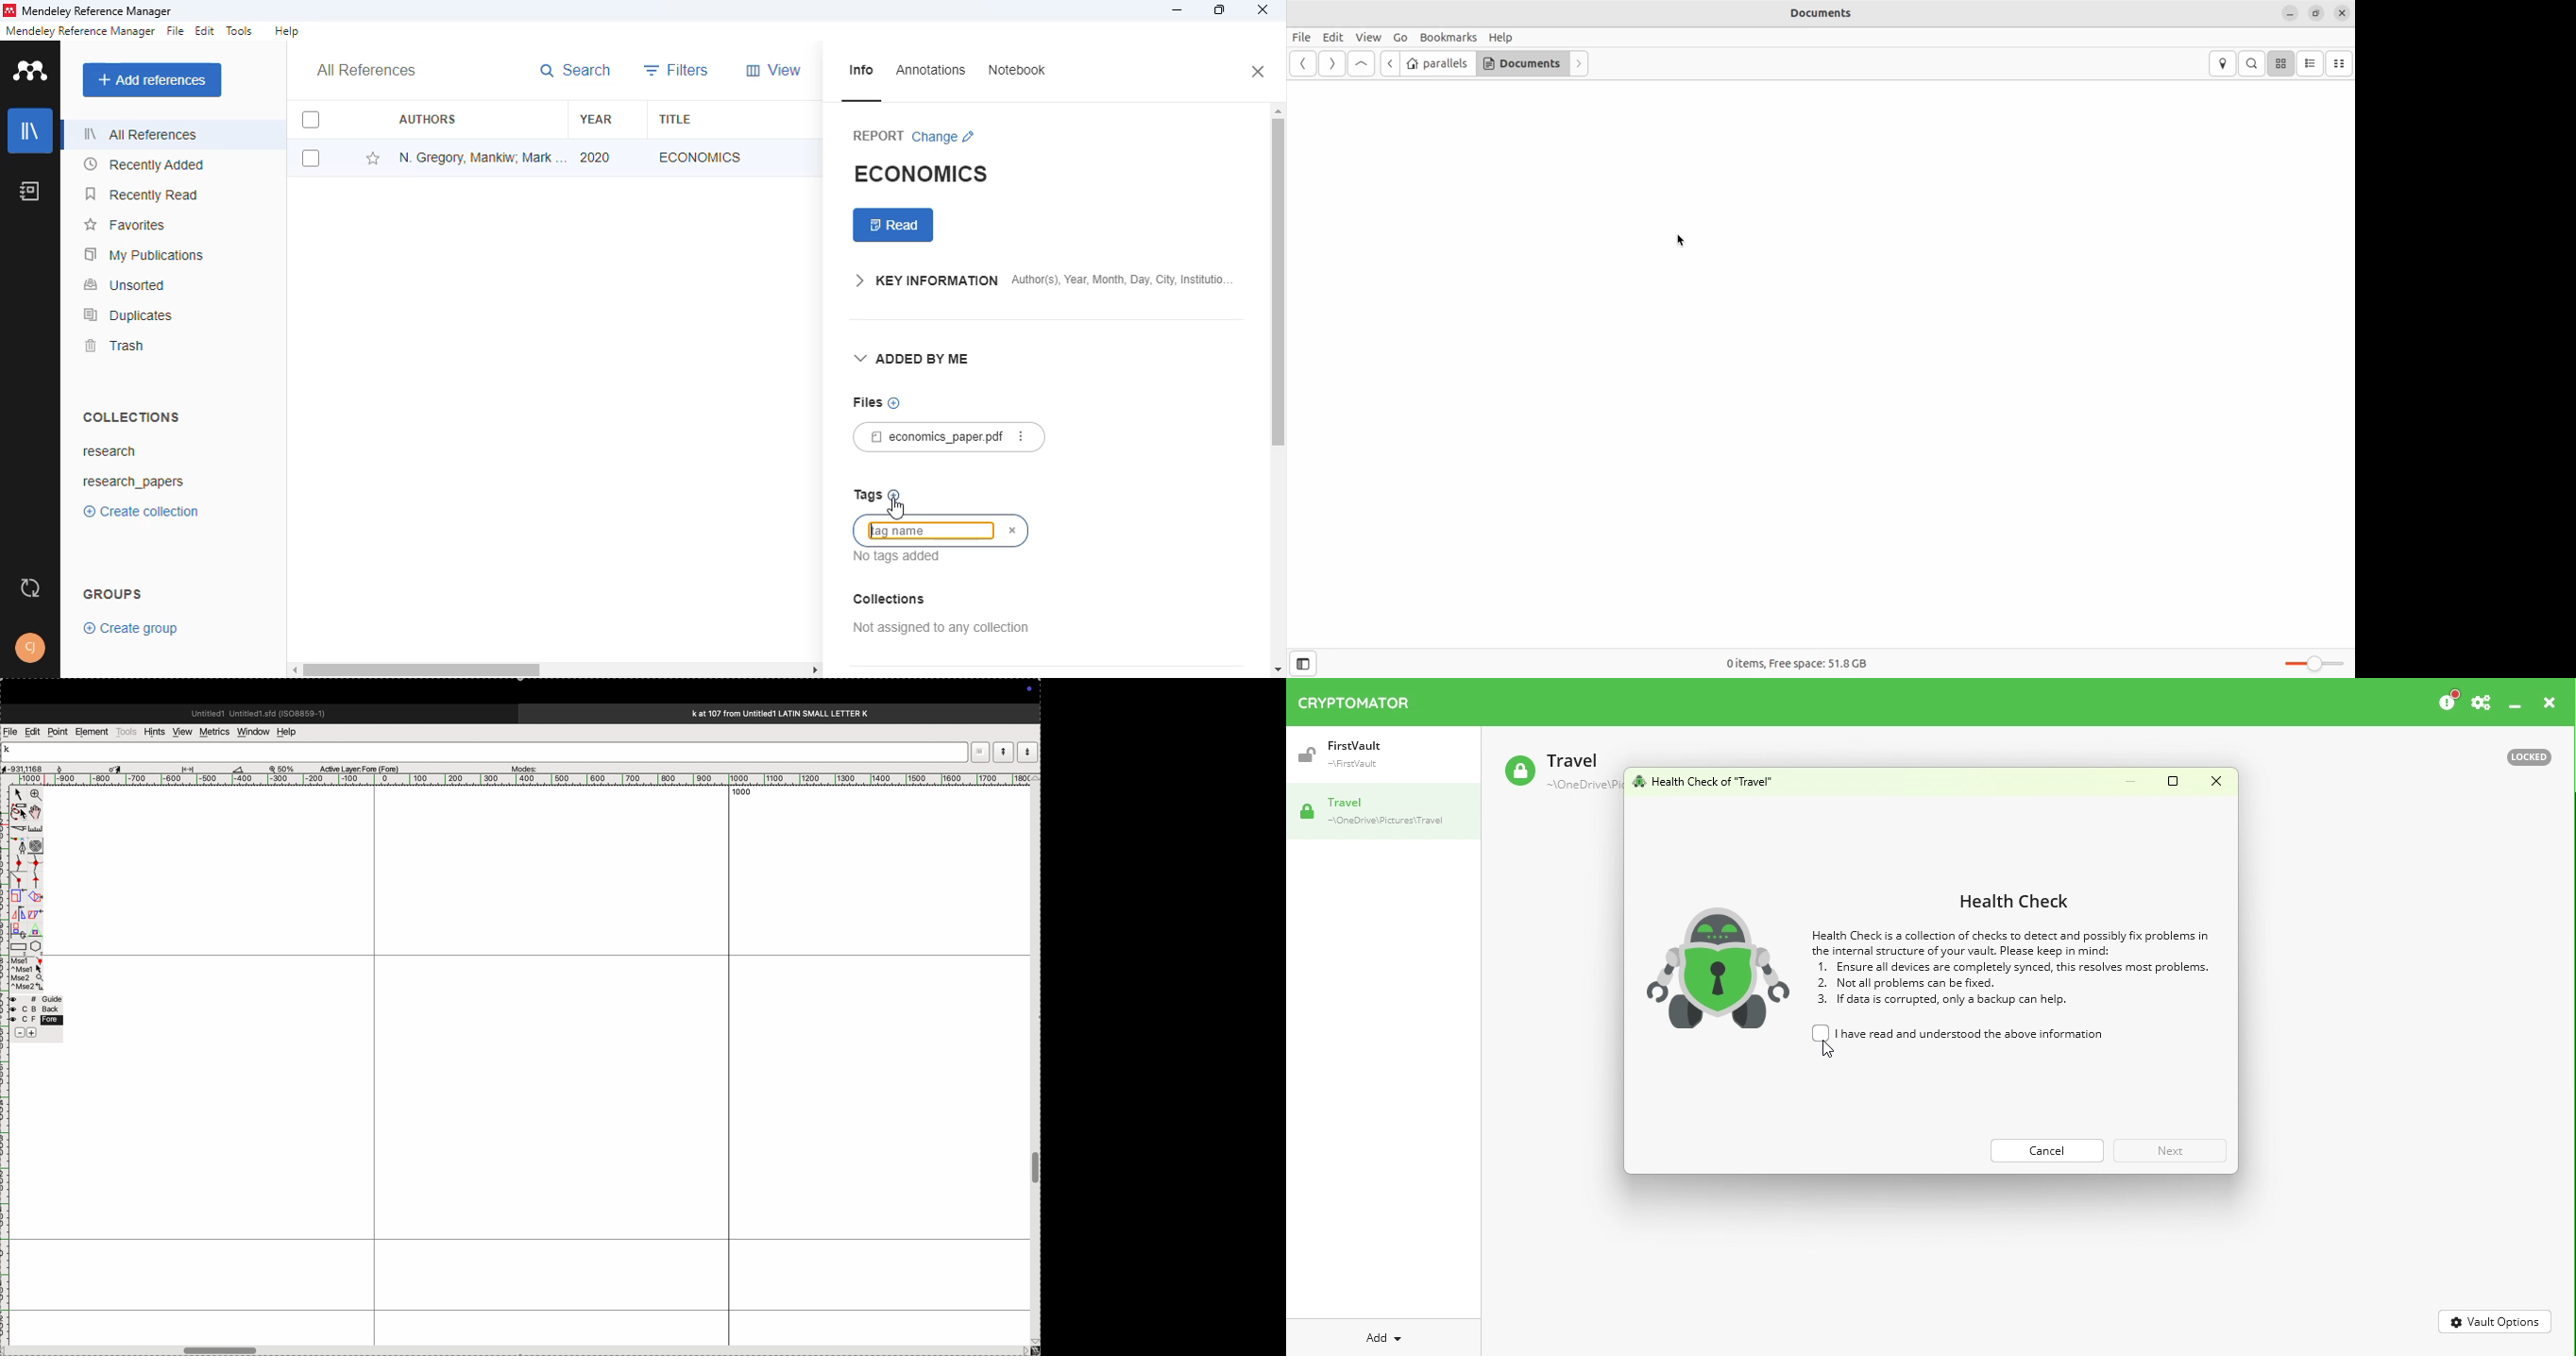 This screenshot has width=2576, height=1372. I want to click on cut, so click(19, 829).